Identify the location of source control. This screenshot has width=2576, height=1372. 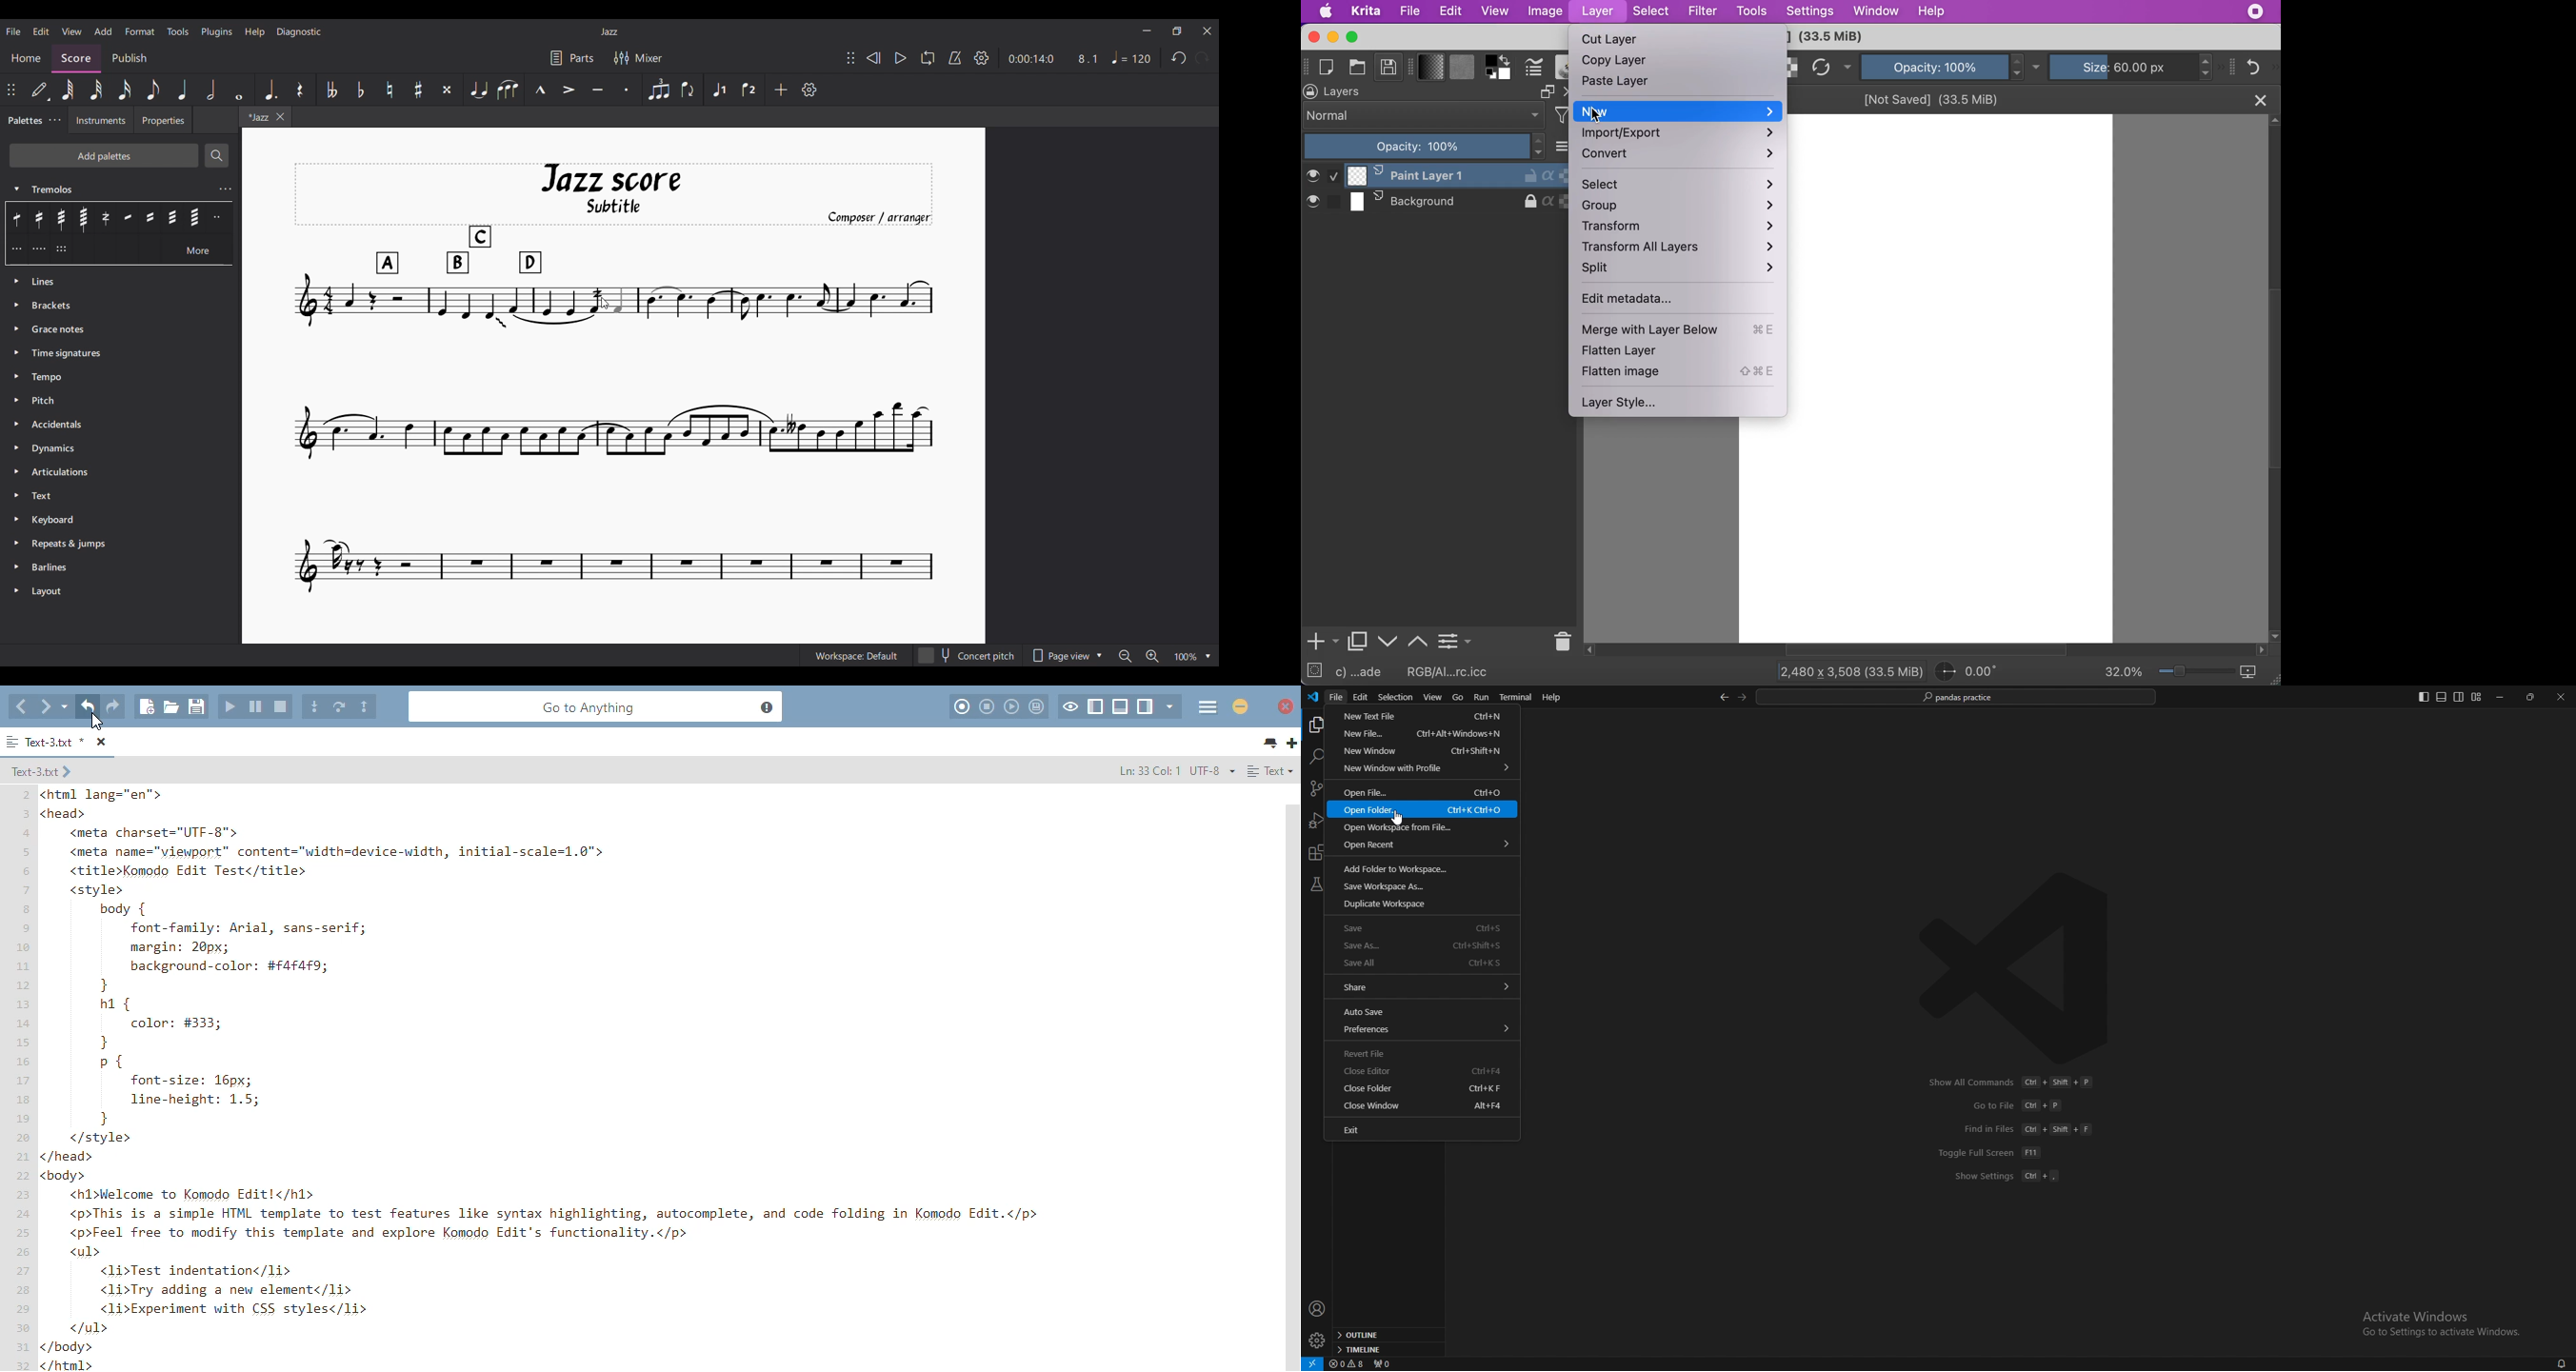
(1315, 788).